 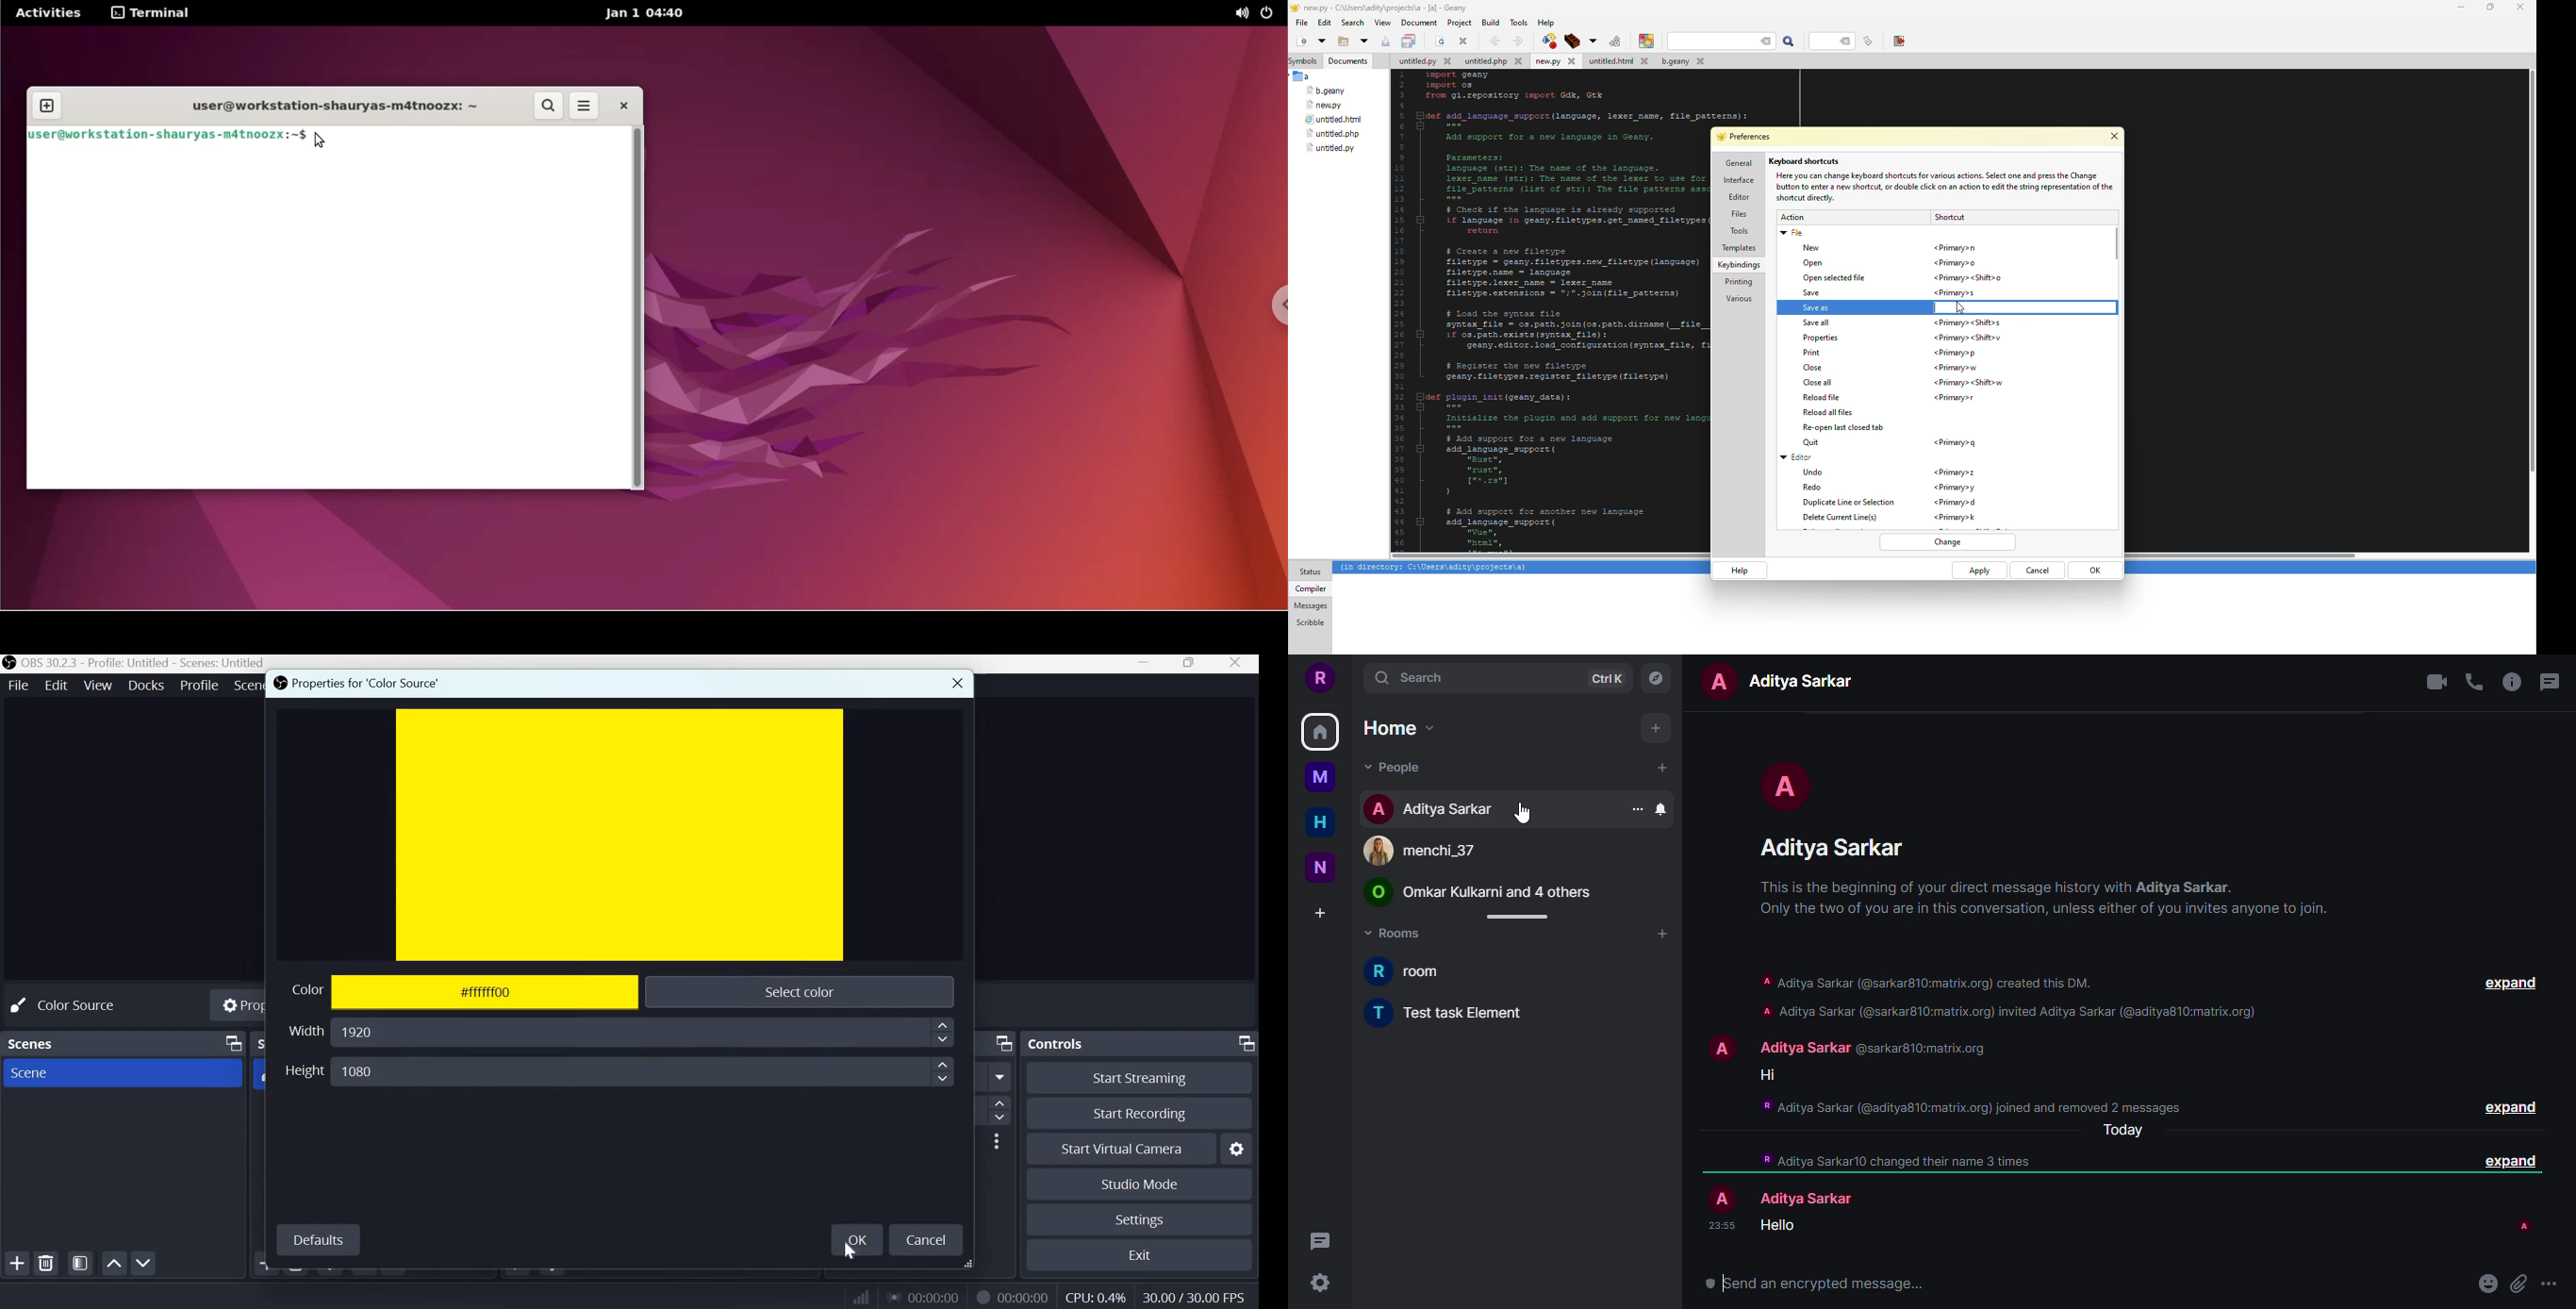 What do you see at coordinates (1814, 1198) in the screenshot?
I see `aditya sarkar` at bounding box center [1814, 1198].